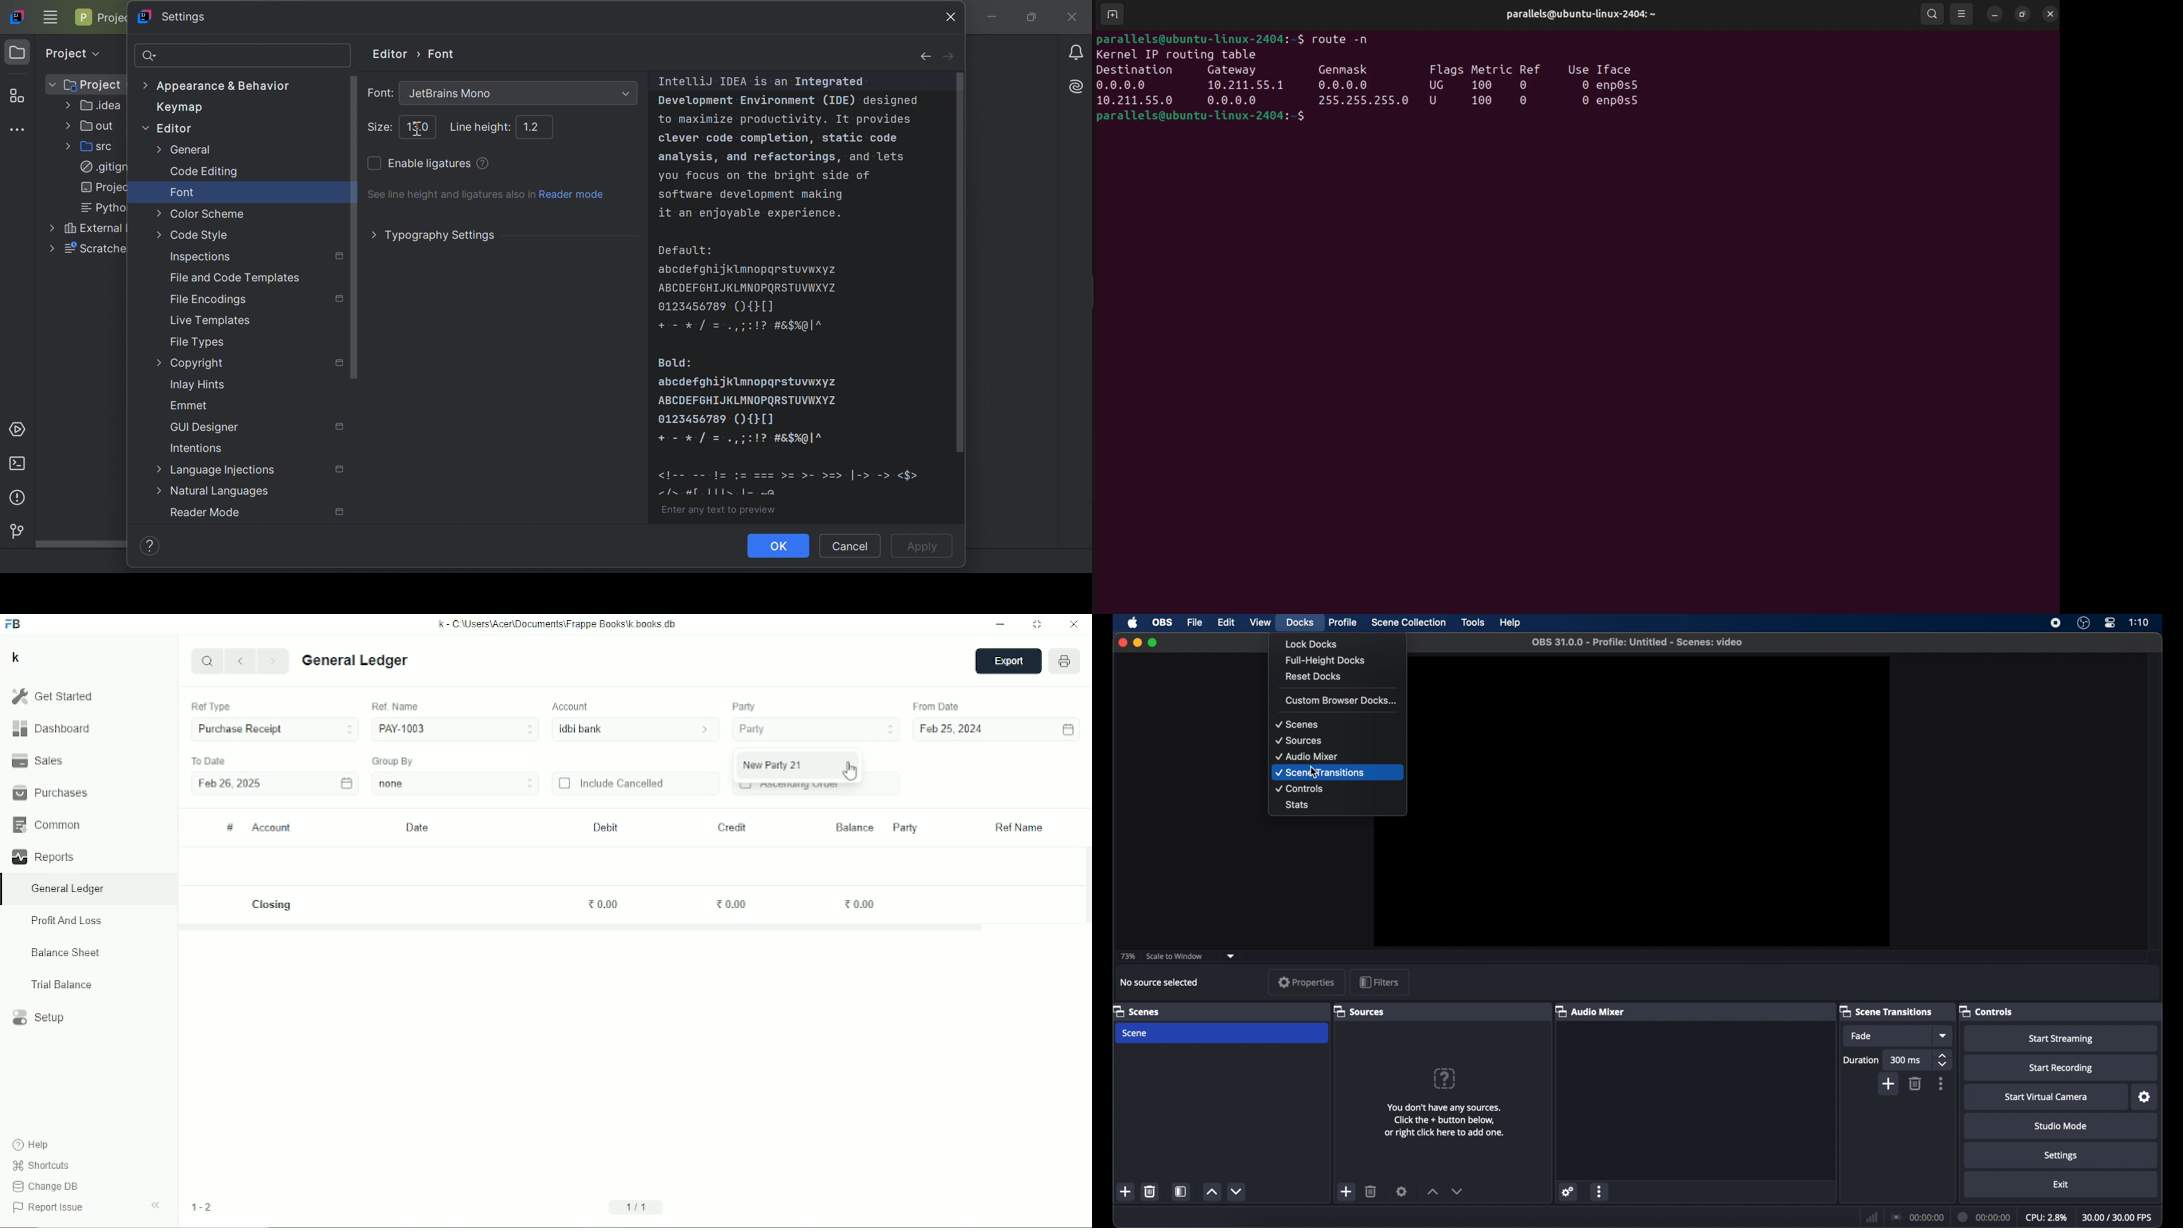  What do you see at coordinates (1132, 623) in the screenshot?
I see `apple icon` at bounding box center [1132, 623].